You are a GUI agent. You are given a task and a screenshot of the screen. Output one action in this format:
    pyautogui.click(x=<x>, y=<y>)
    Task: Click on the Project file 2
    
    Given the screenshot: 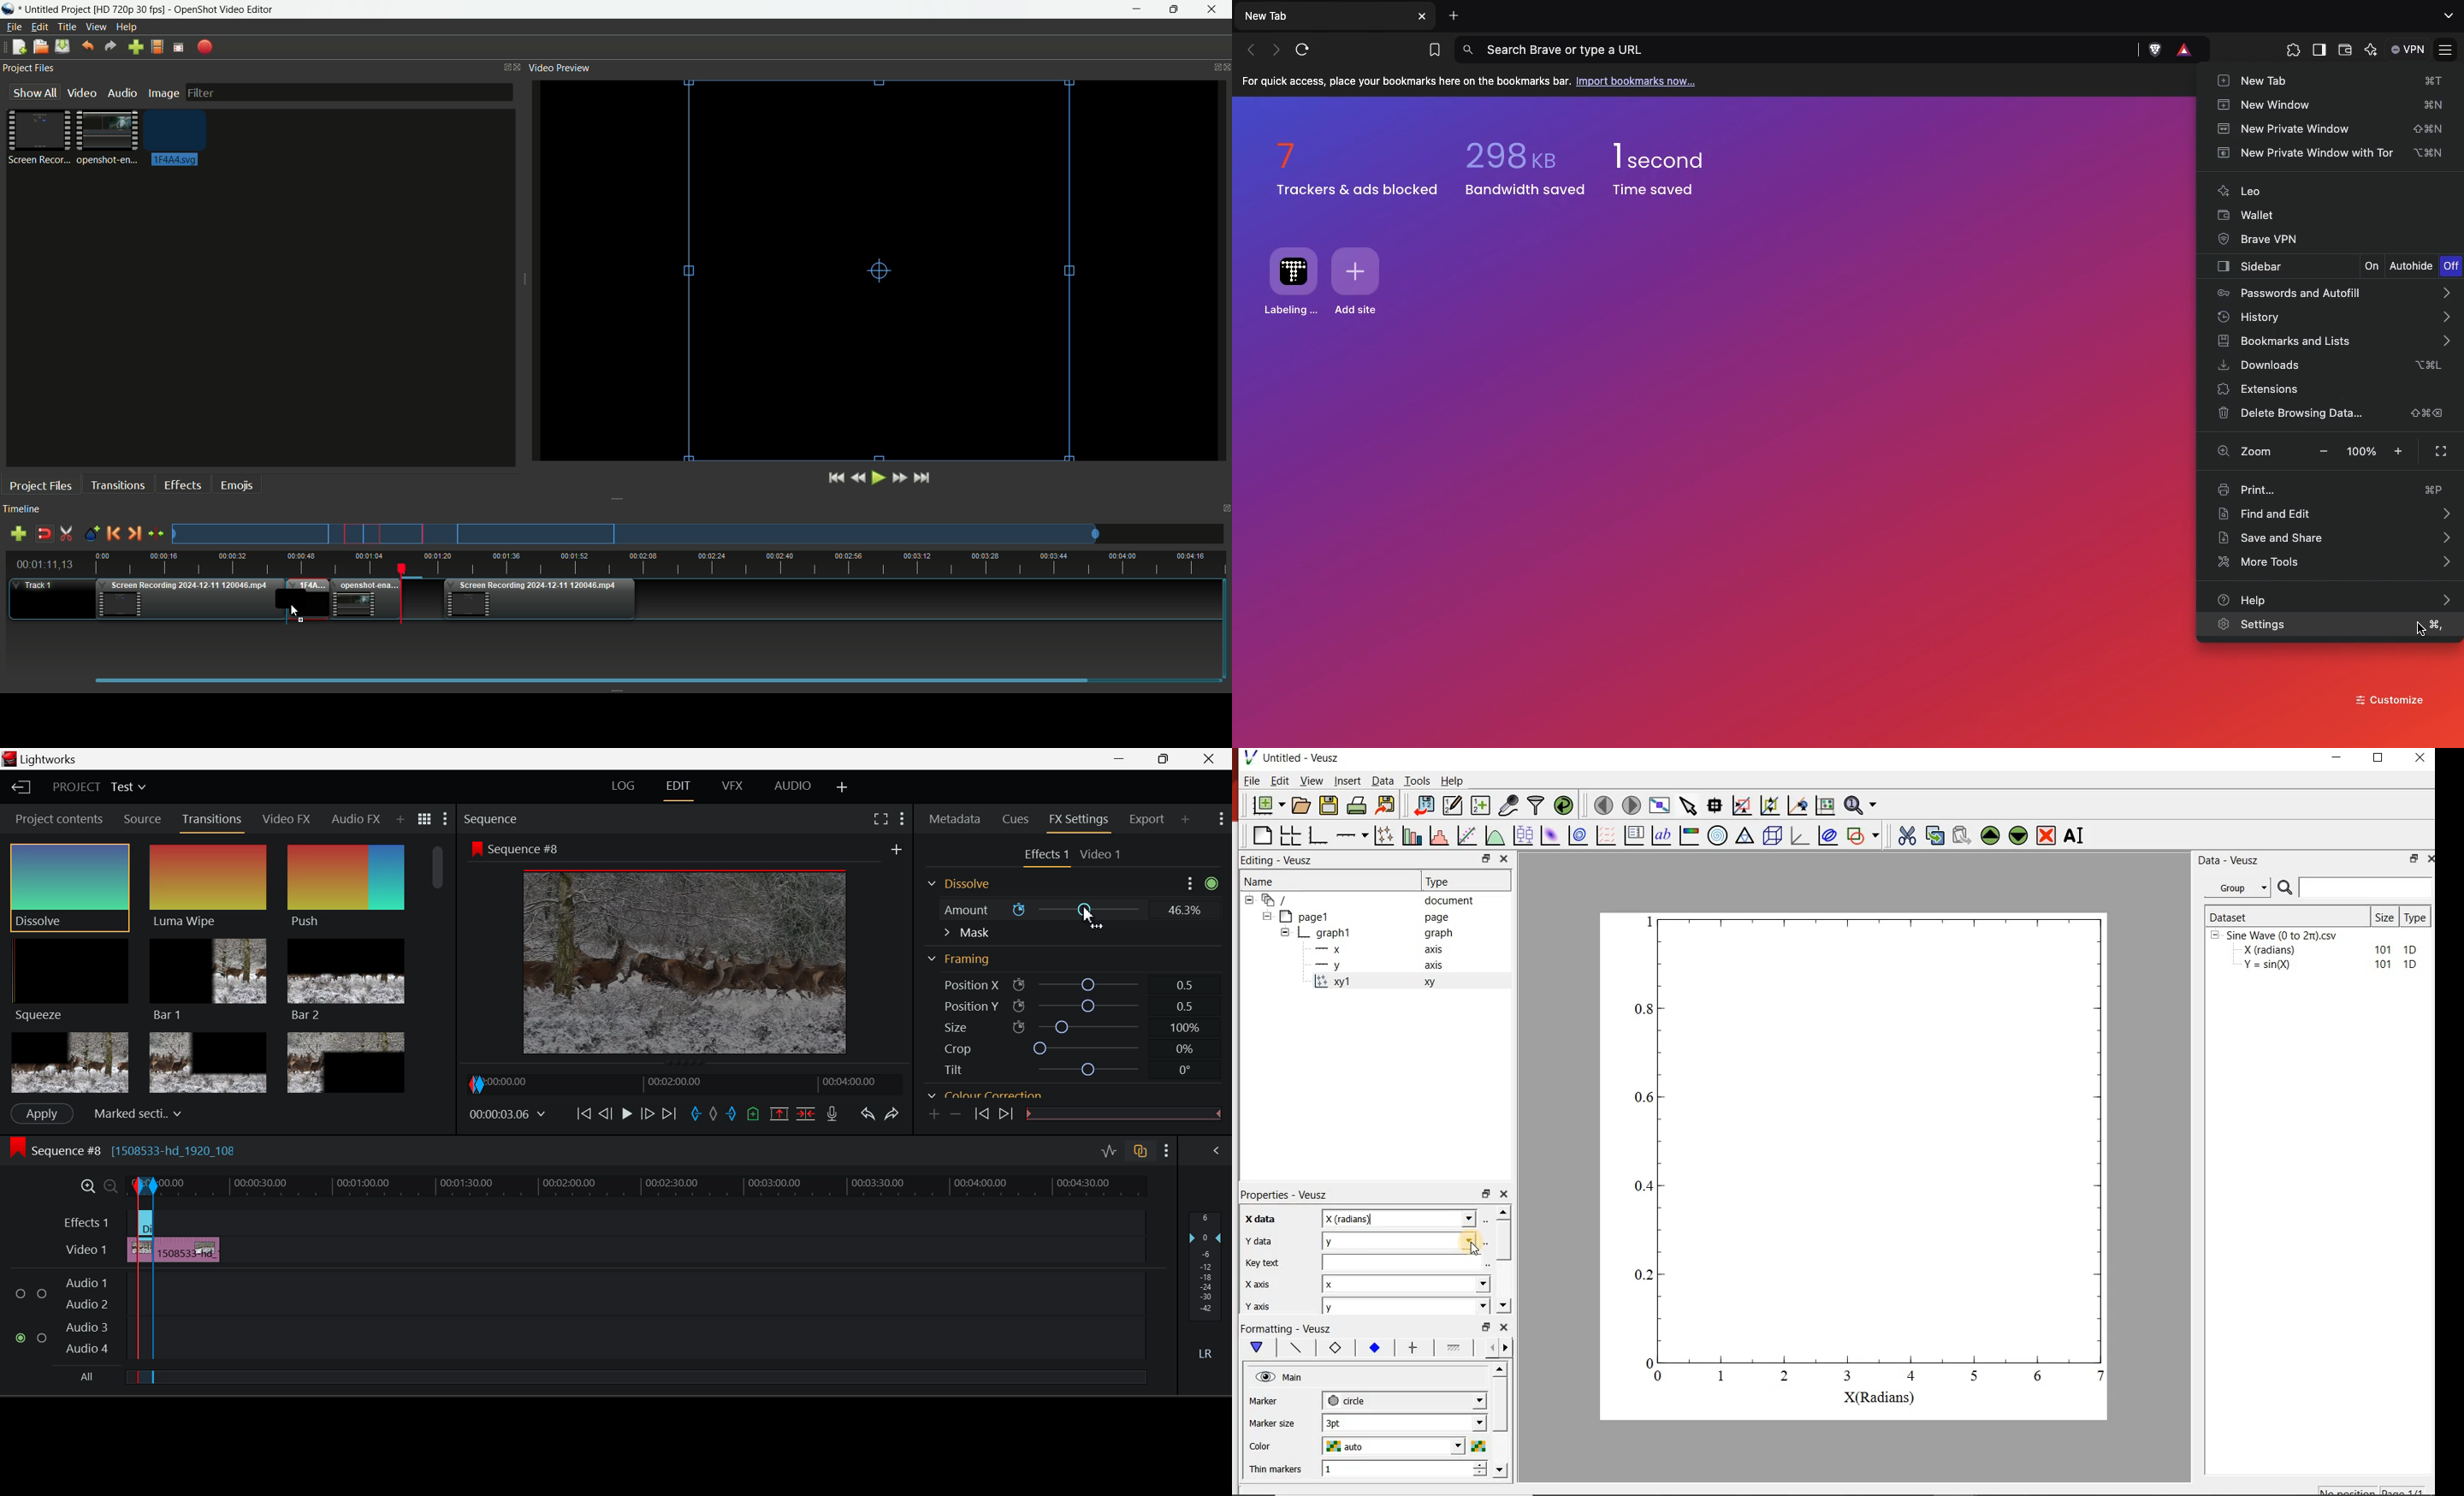 What is the action you would take?
    pyautogui.click(x=105, y=136)
    